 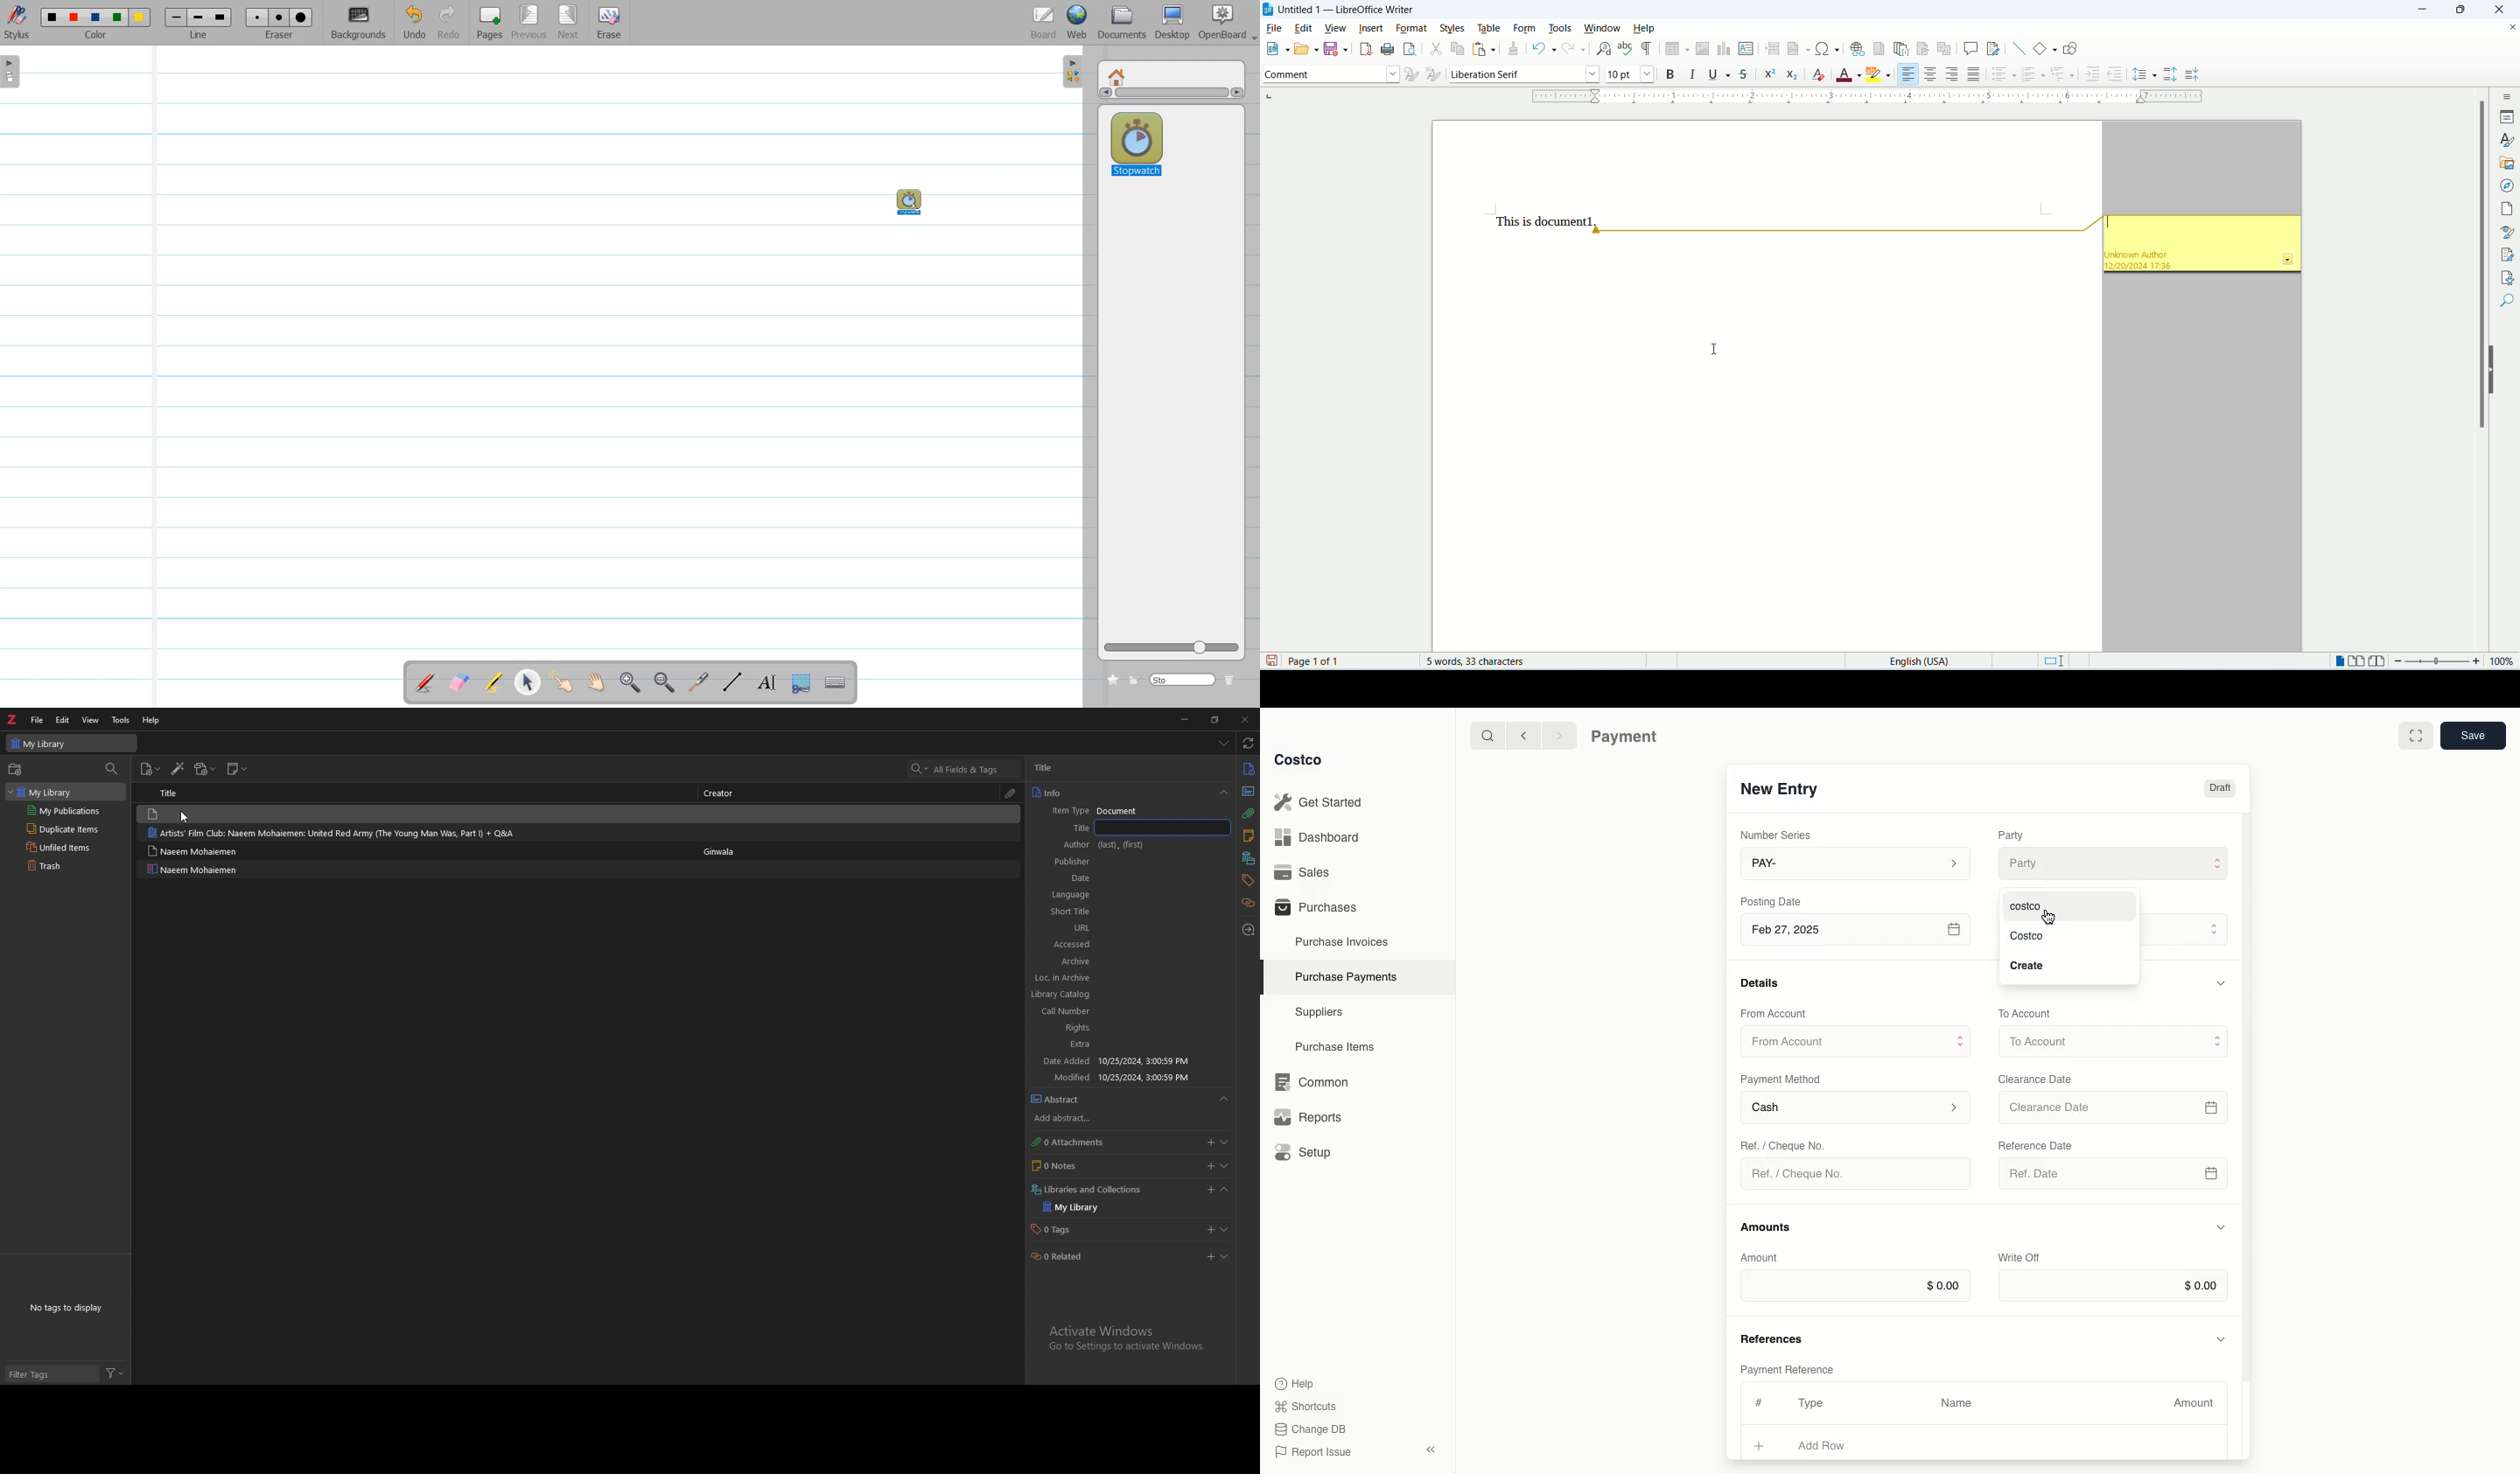 I want to click on Naeem Mohaiemen, so click(x=193, y=869).